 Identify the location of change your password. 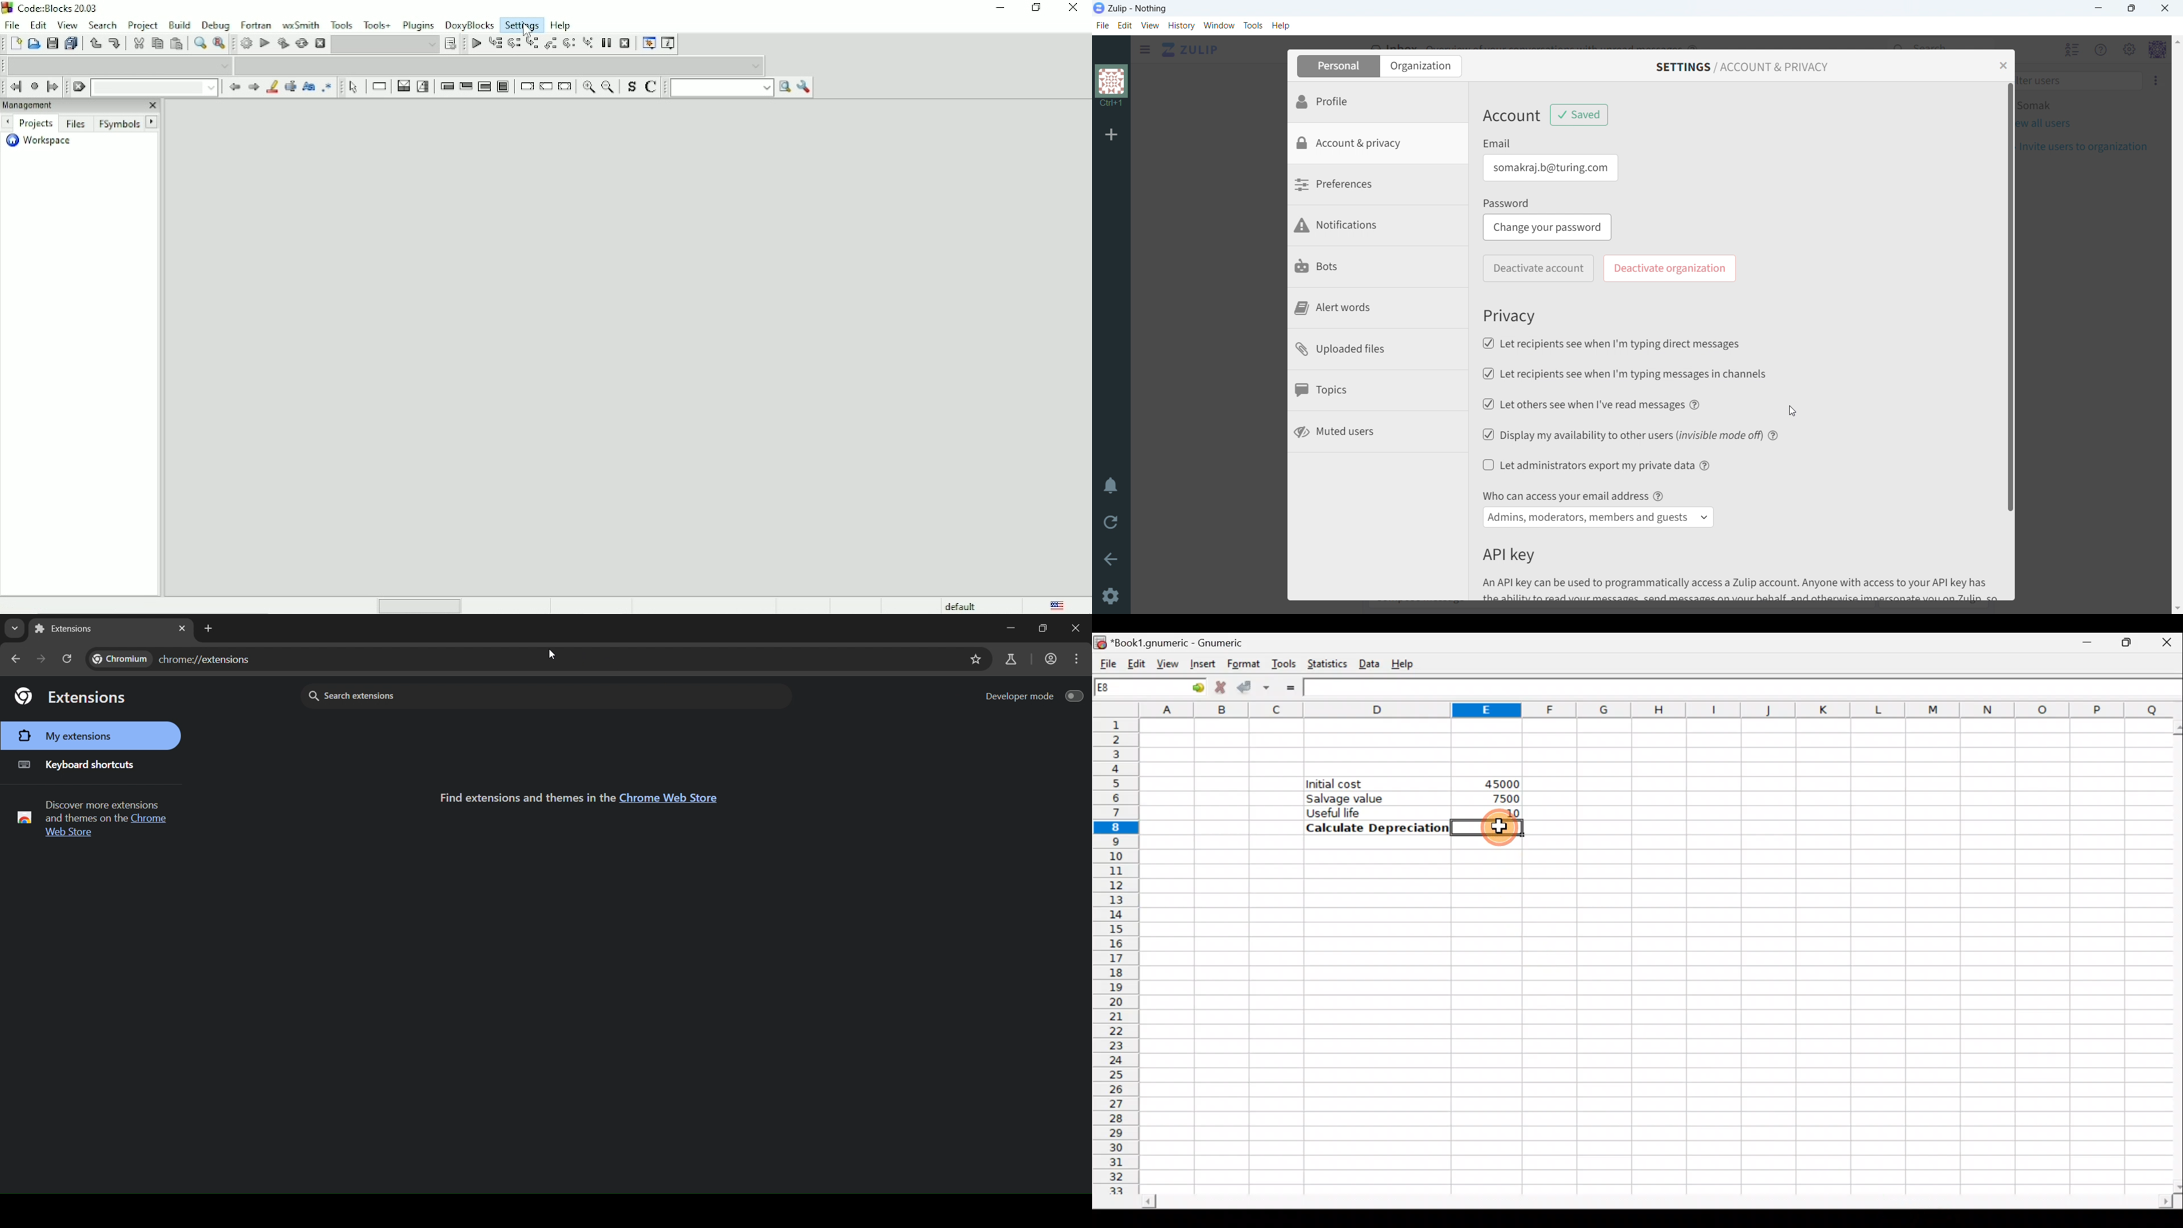
(1549, 227).